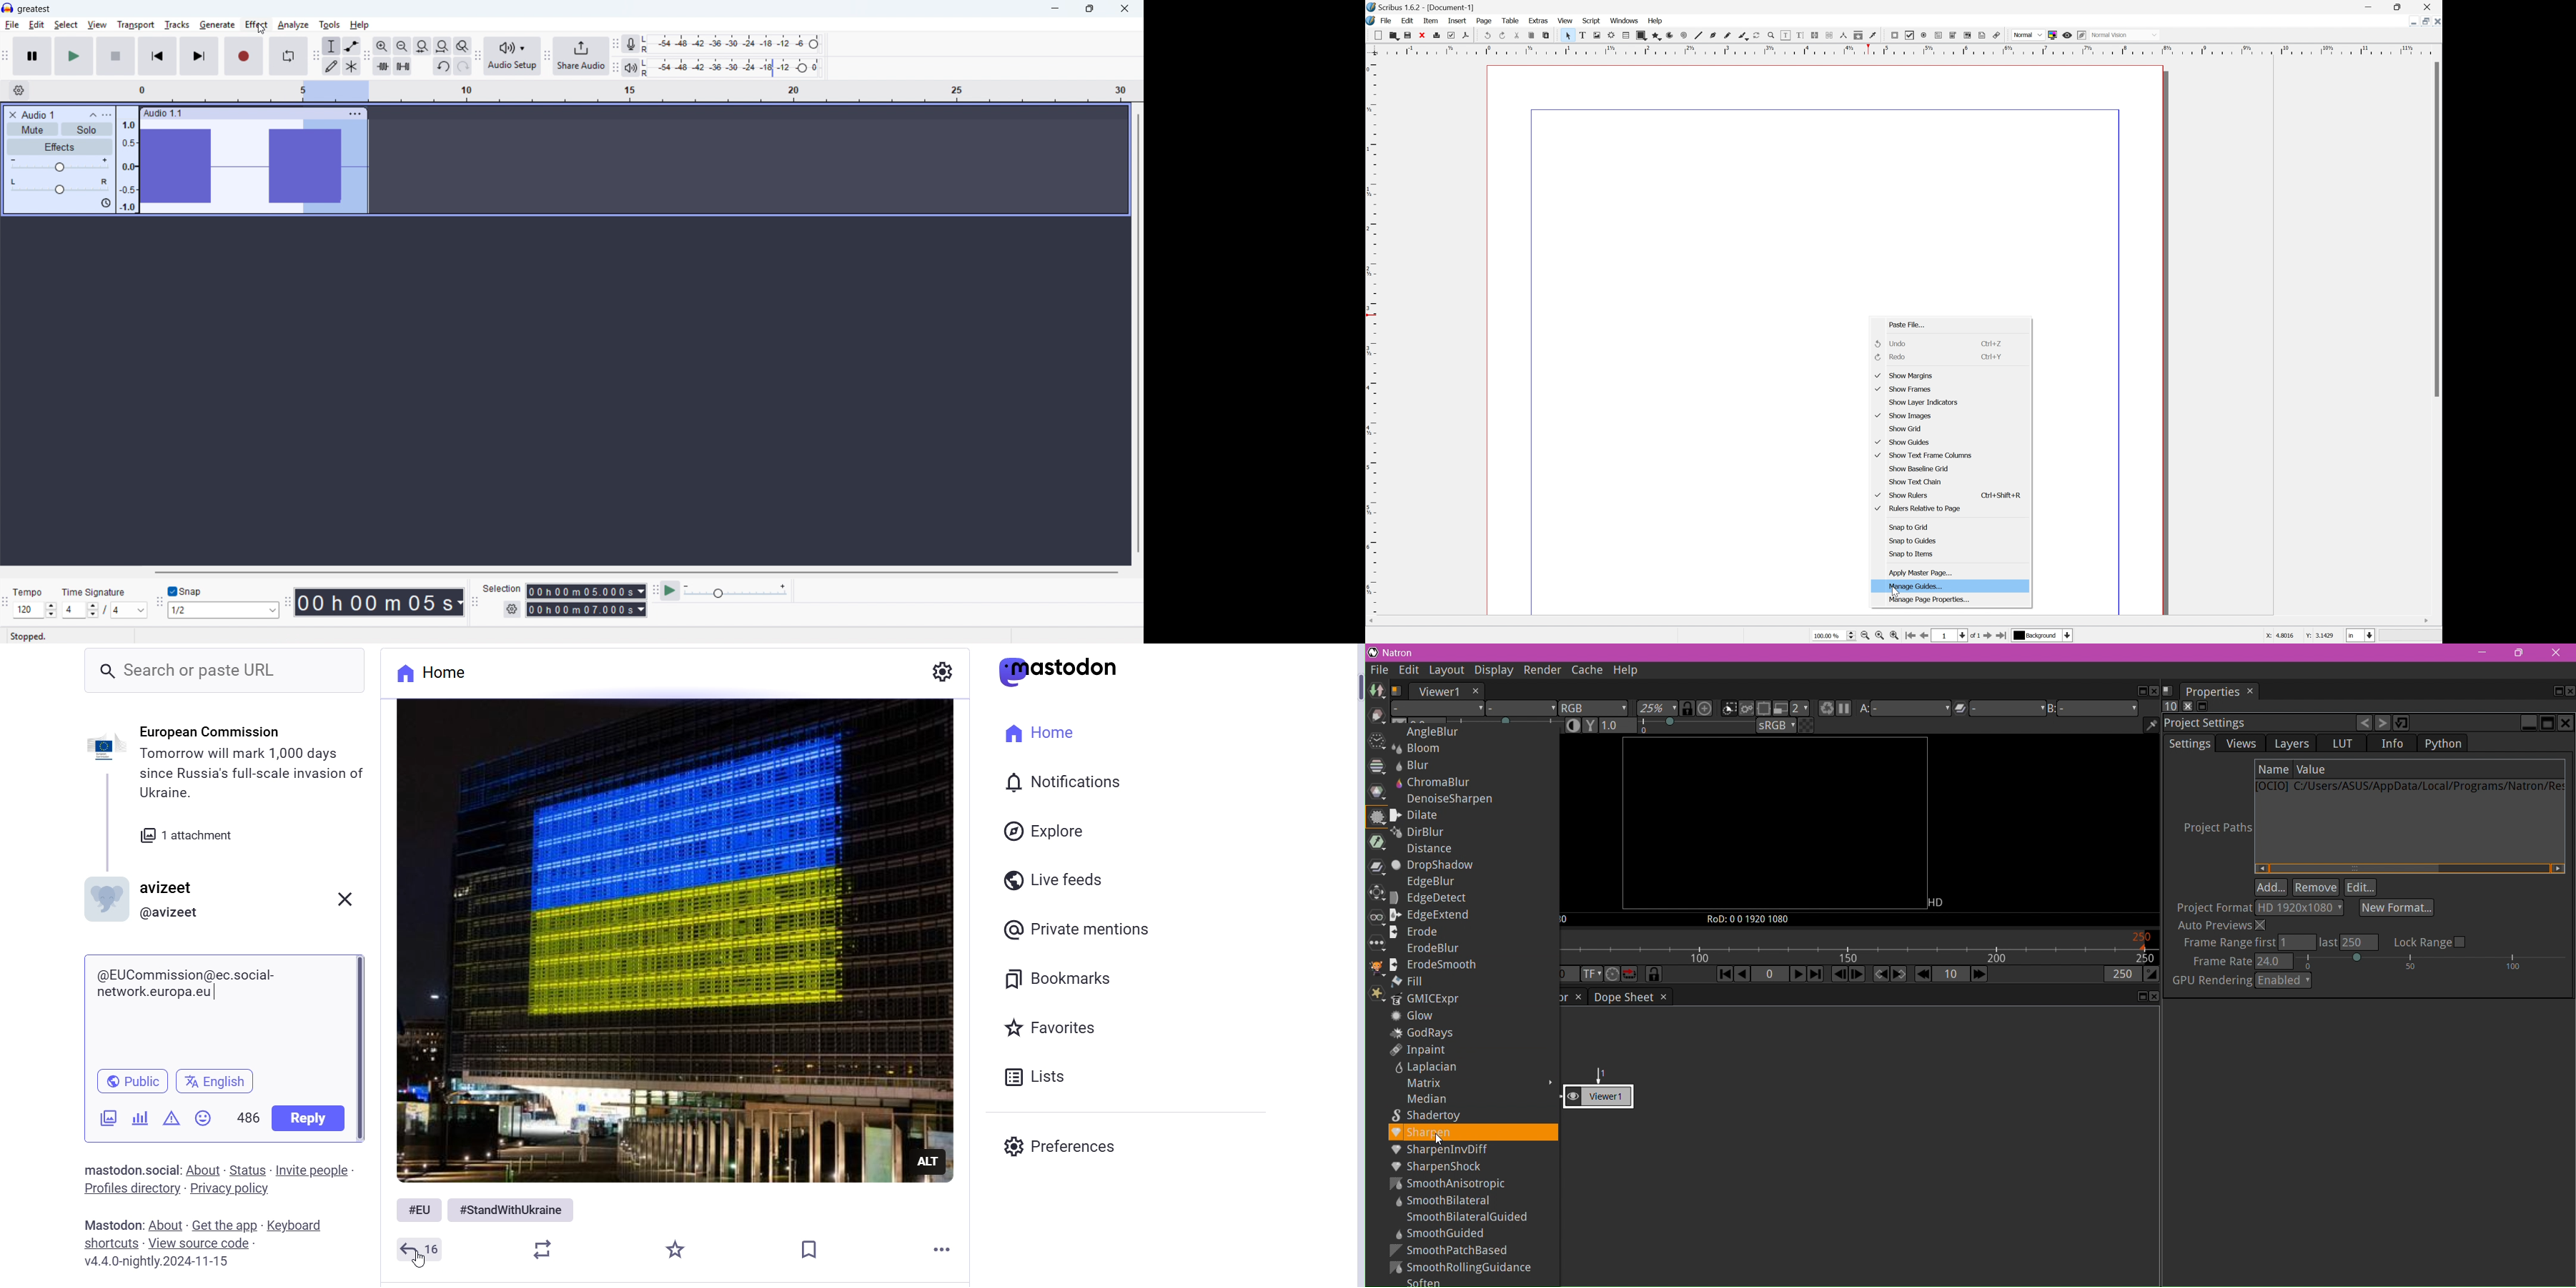 The height and width of the screenshot is (1288, 2576). Describe the element at coordinates (2547, 723) in the screenshot. I see `Maximize pane` at that location.